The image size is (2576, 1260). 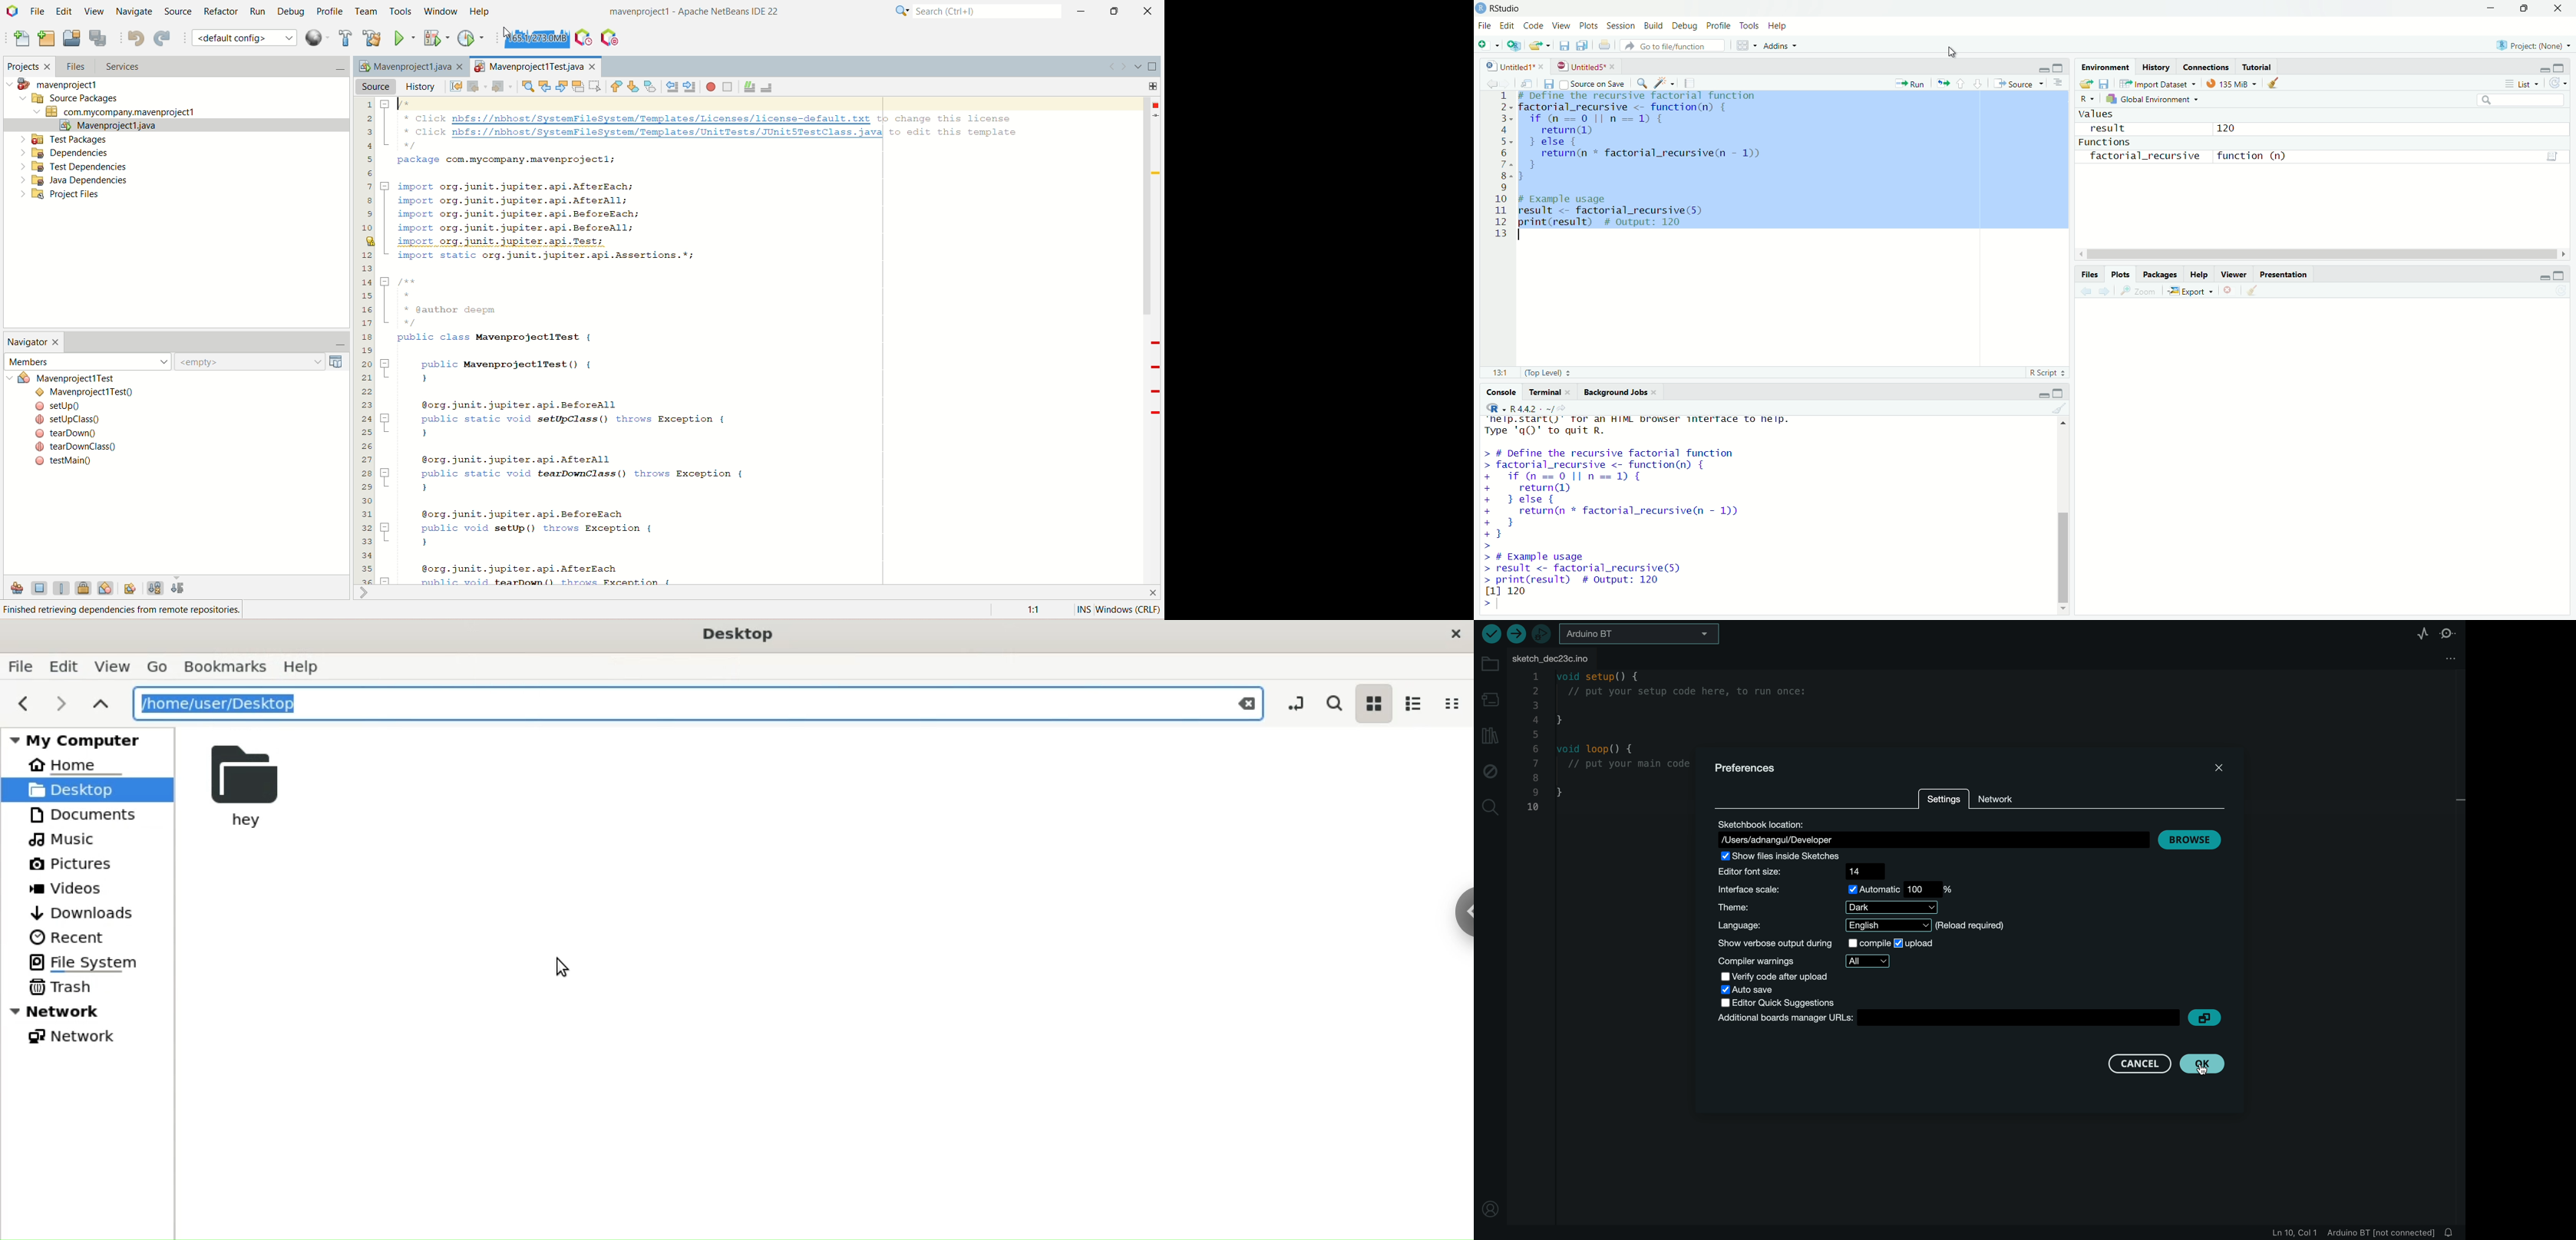 I want to click on Build, so click(x=1651, y=25).